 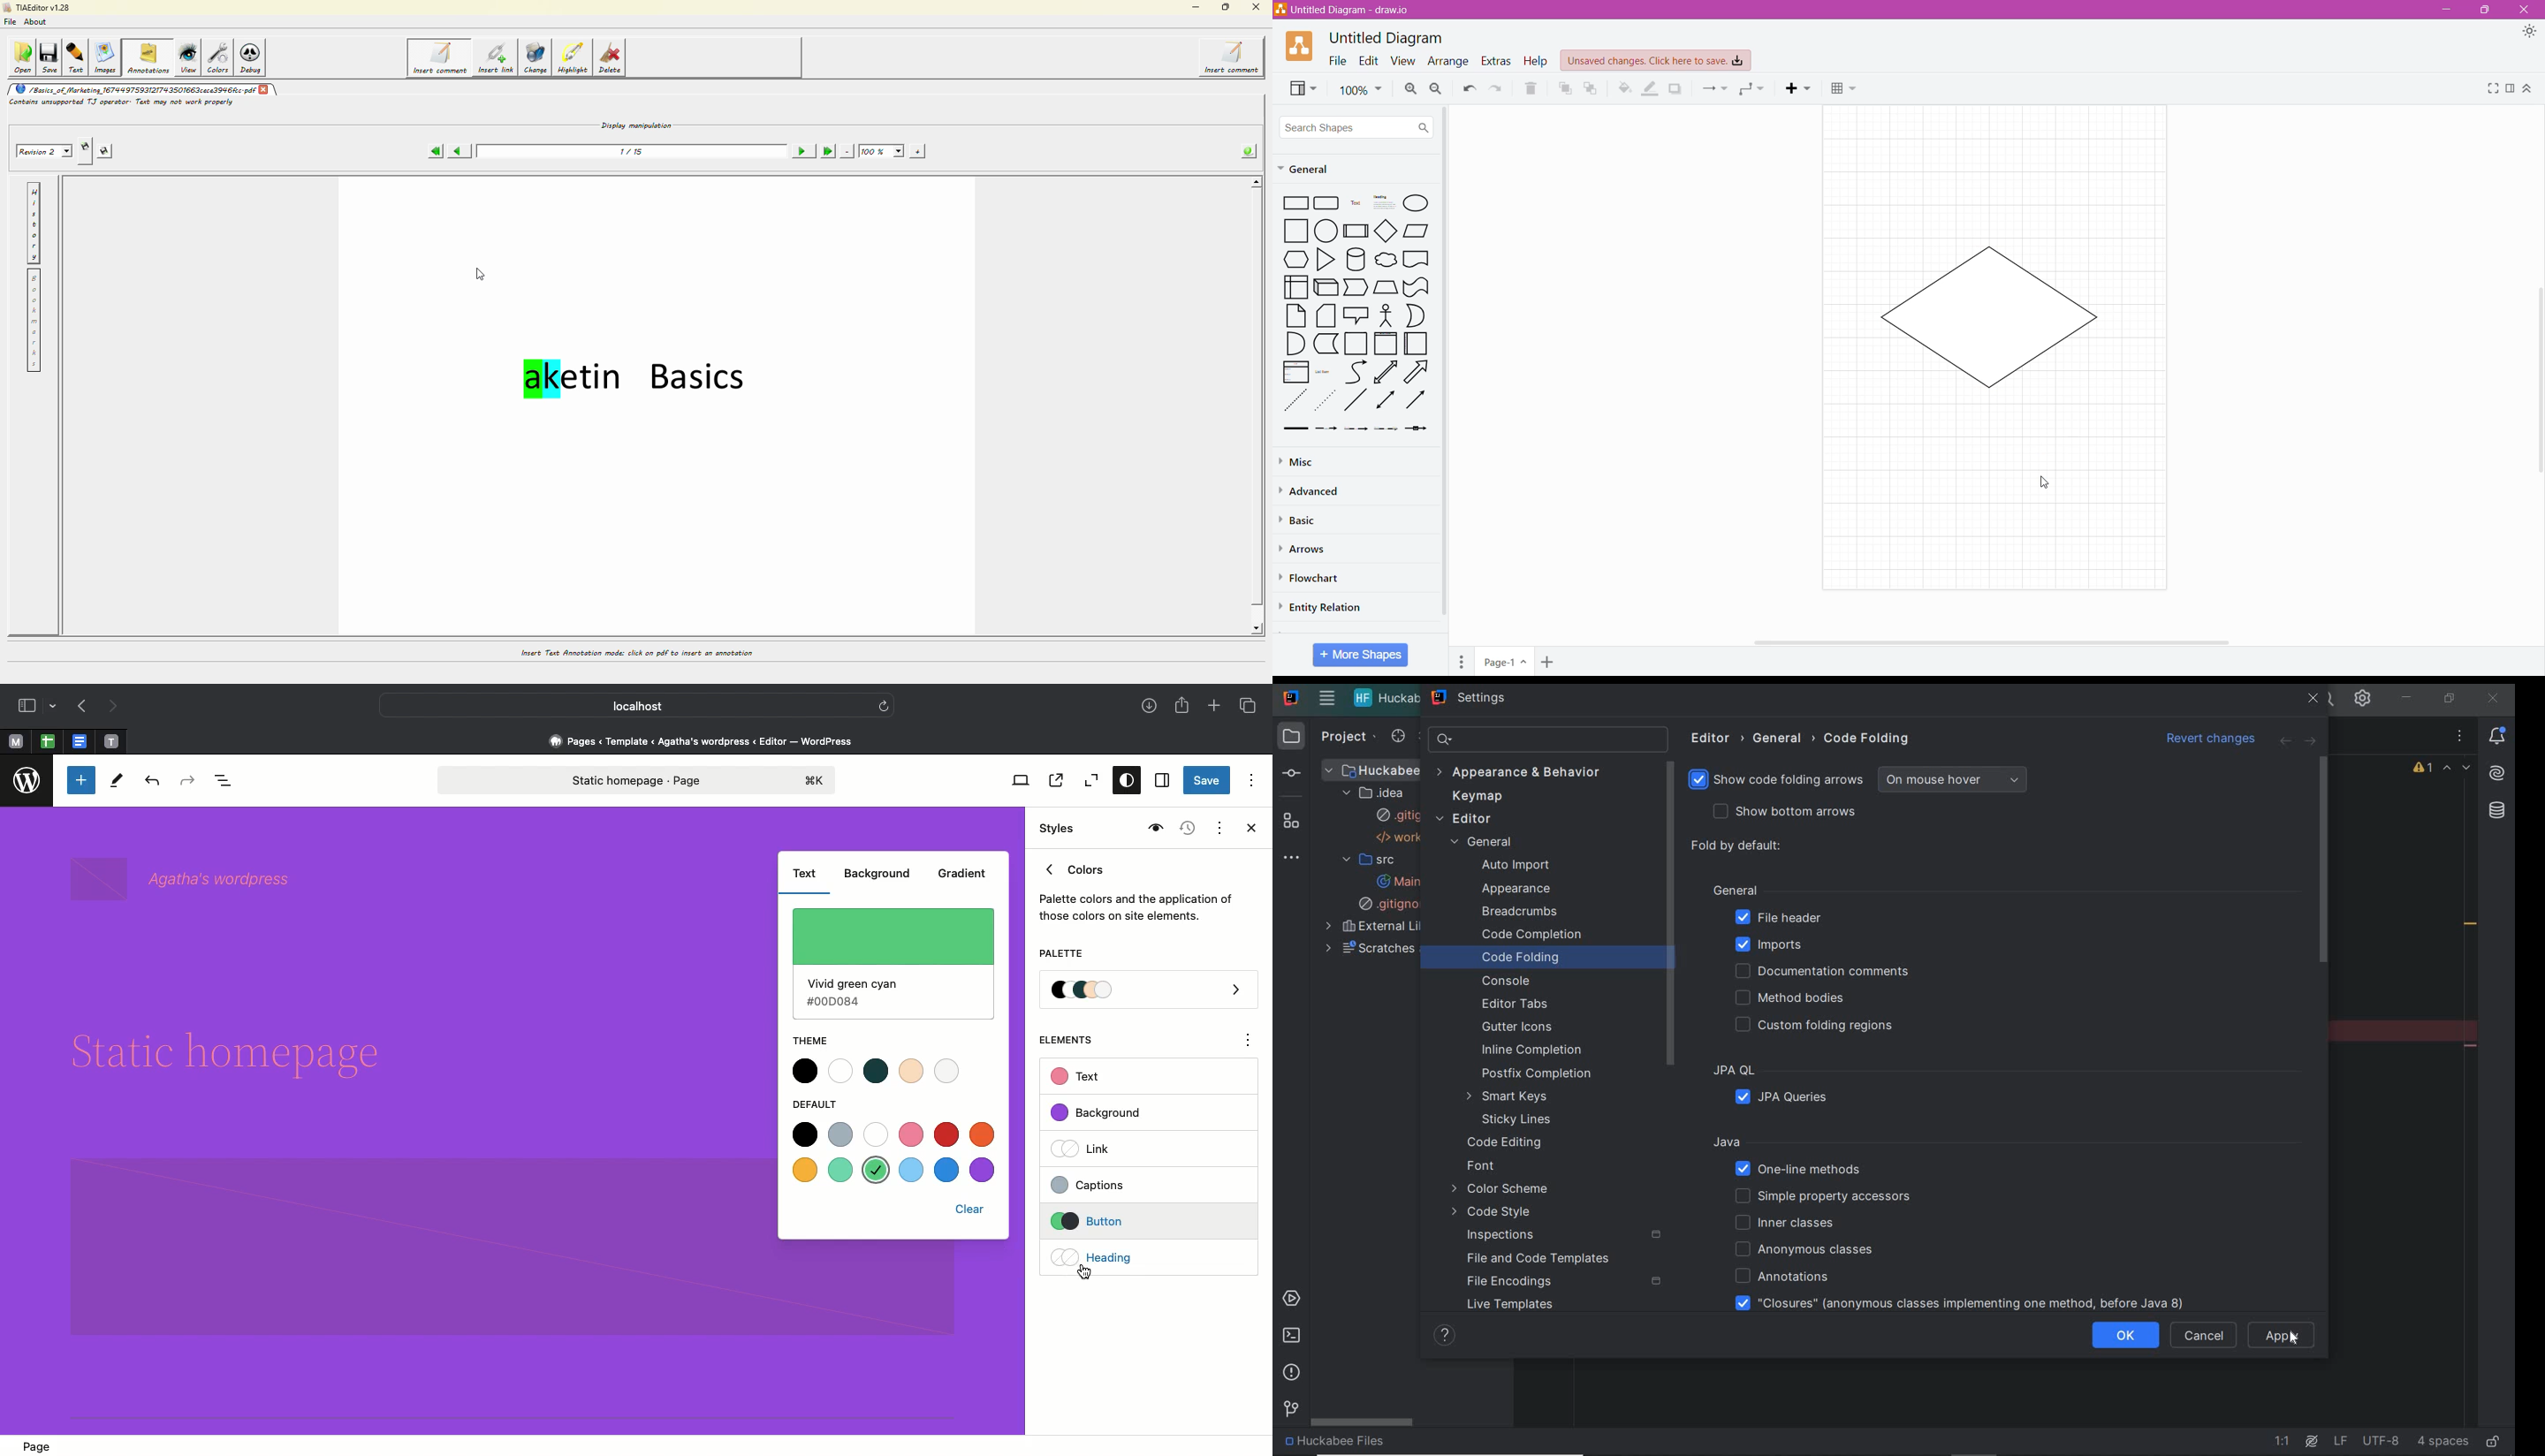 What do you see at coordinates (1447, 372) in the screenshot?
I see `Vertical Scroll Bar` at bounding box center [1447, 372].